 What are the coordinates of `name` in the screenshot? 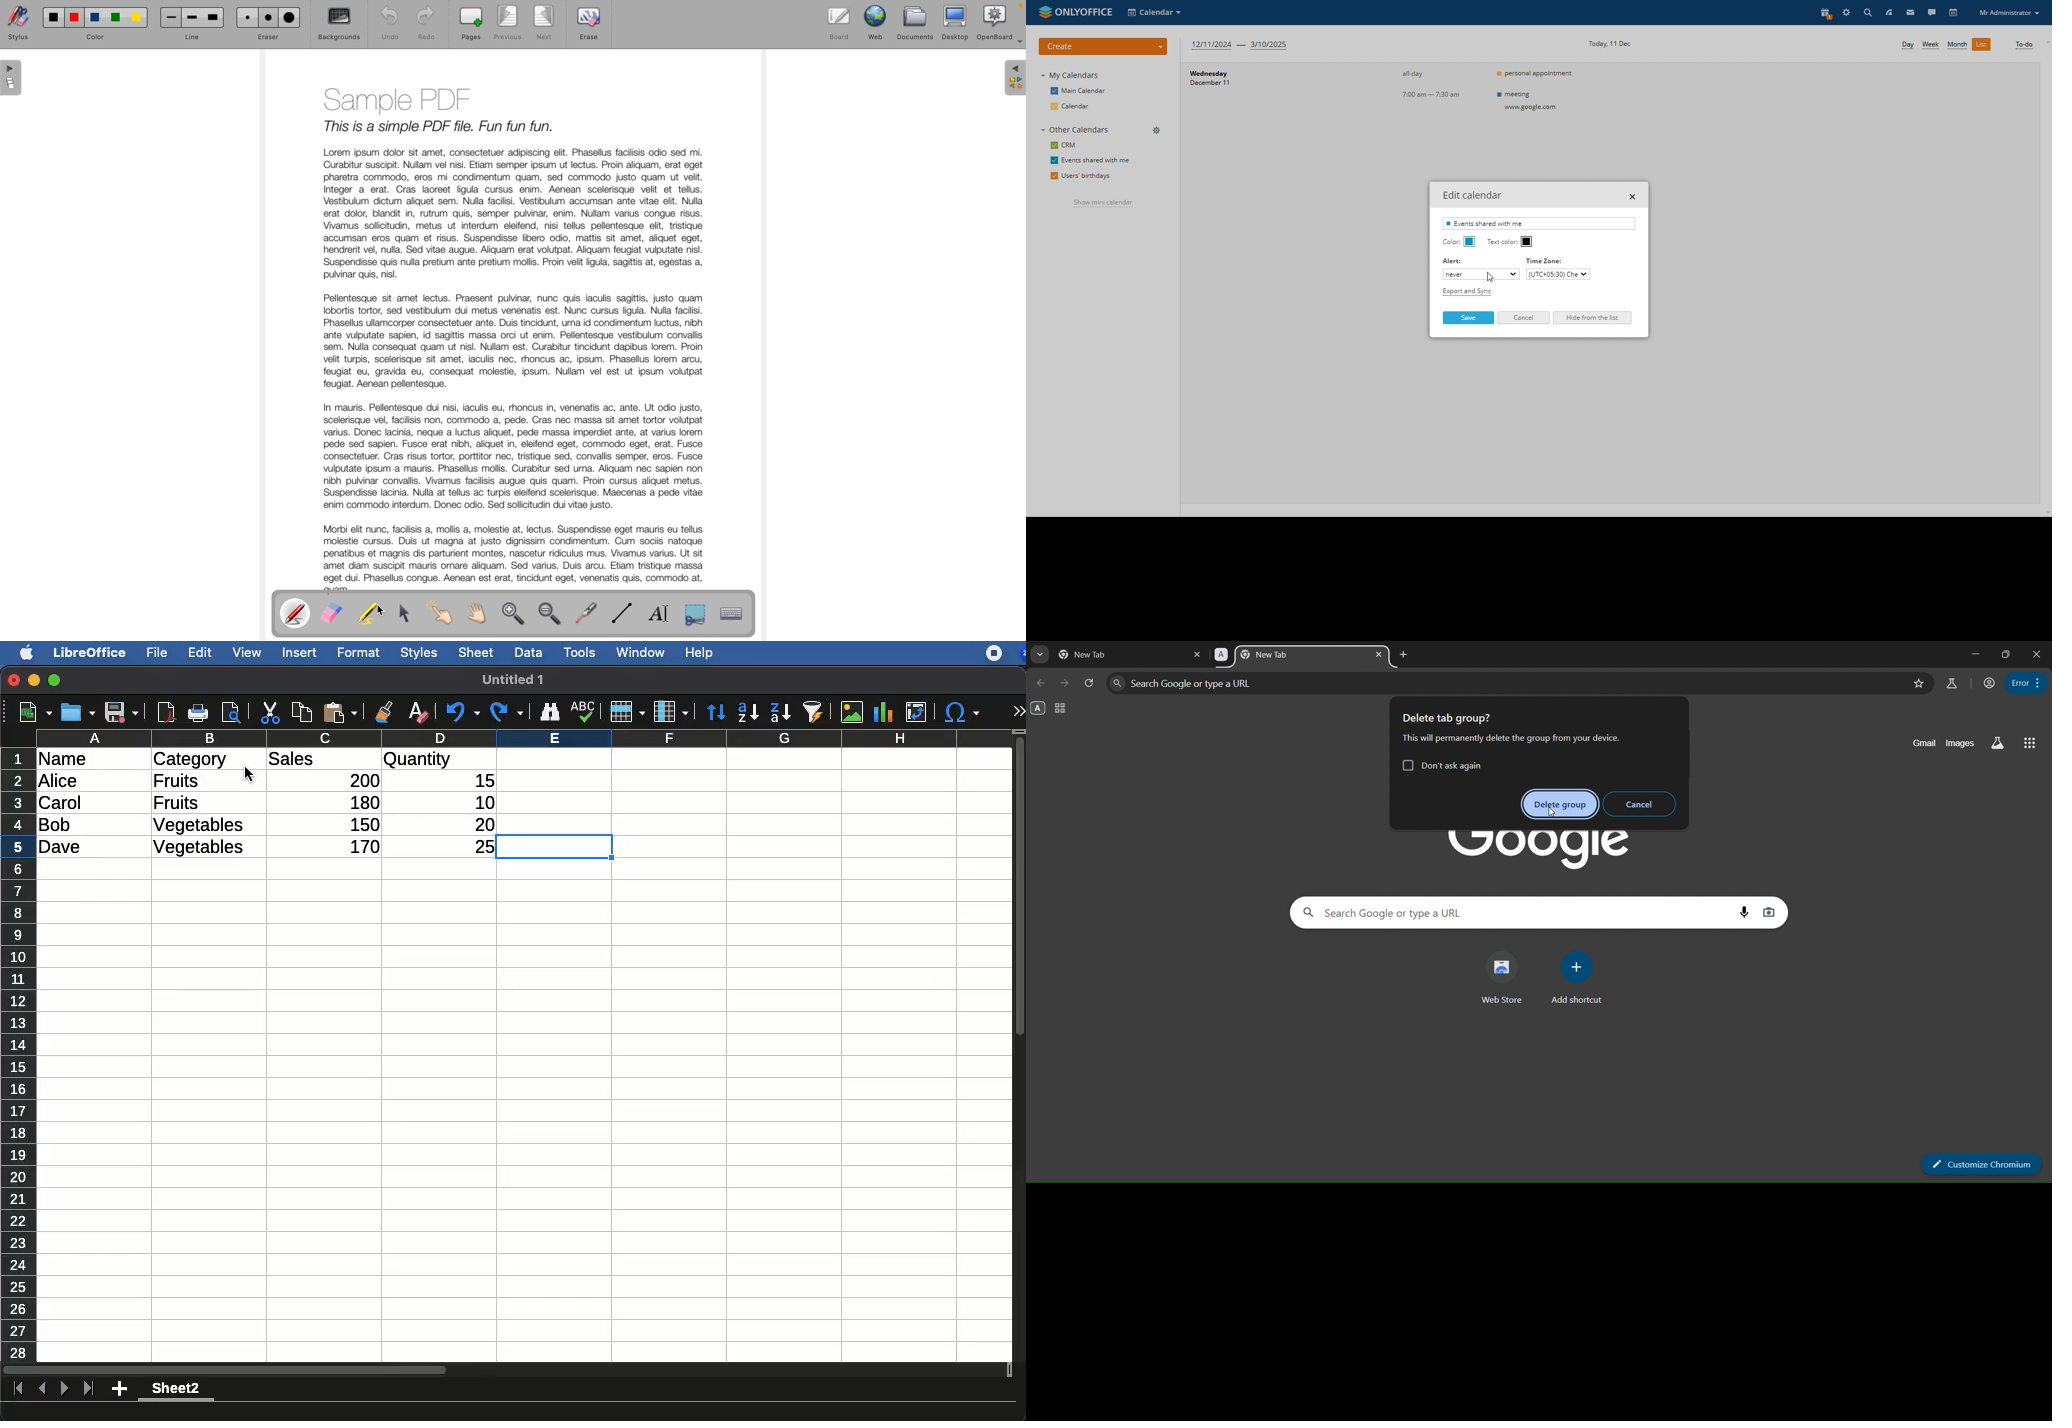 It's located at (68, 760).